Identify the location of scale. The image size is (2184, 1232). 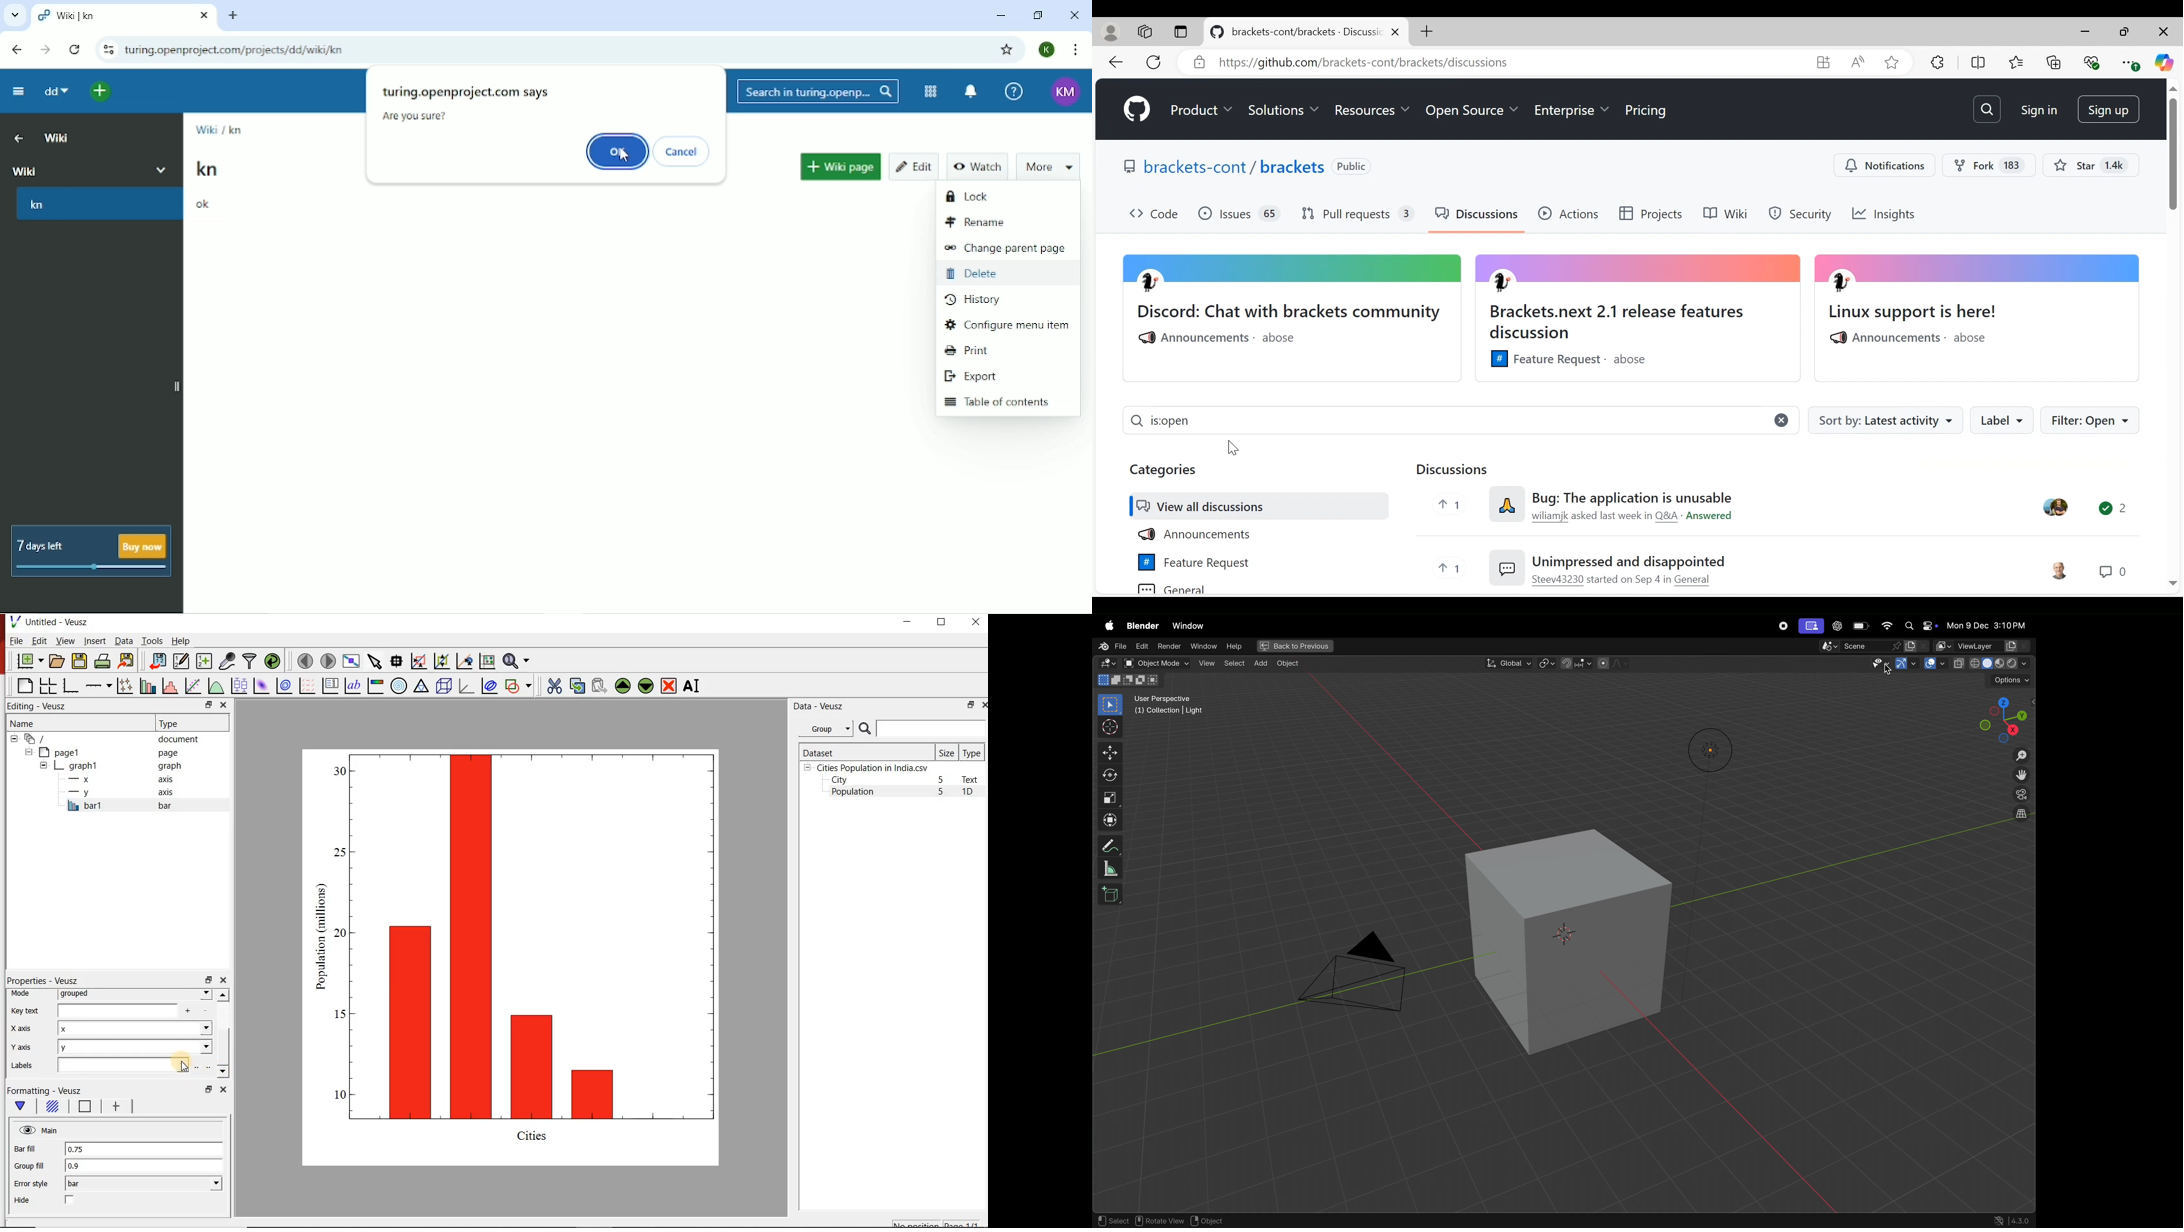
(1110, 868).